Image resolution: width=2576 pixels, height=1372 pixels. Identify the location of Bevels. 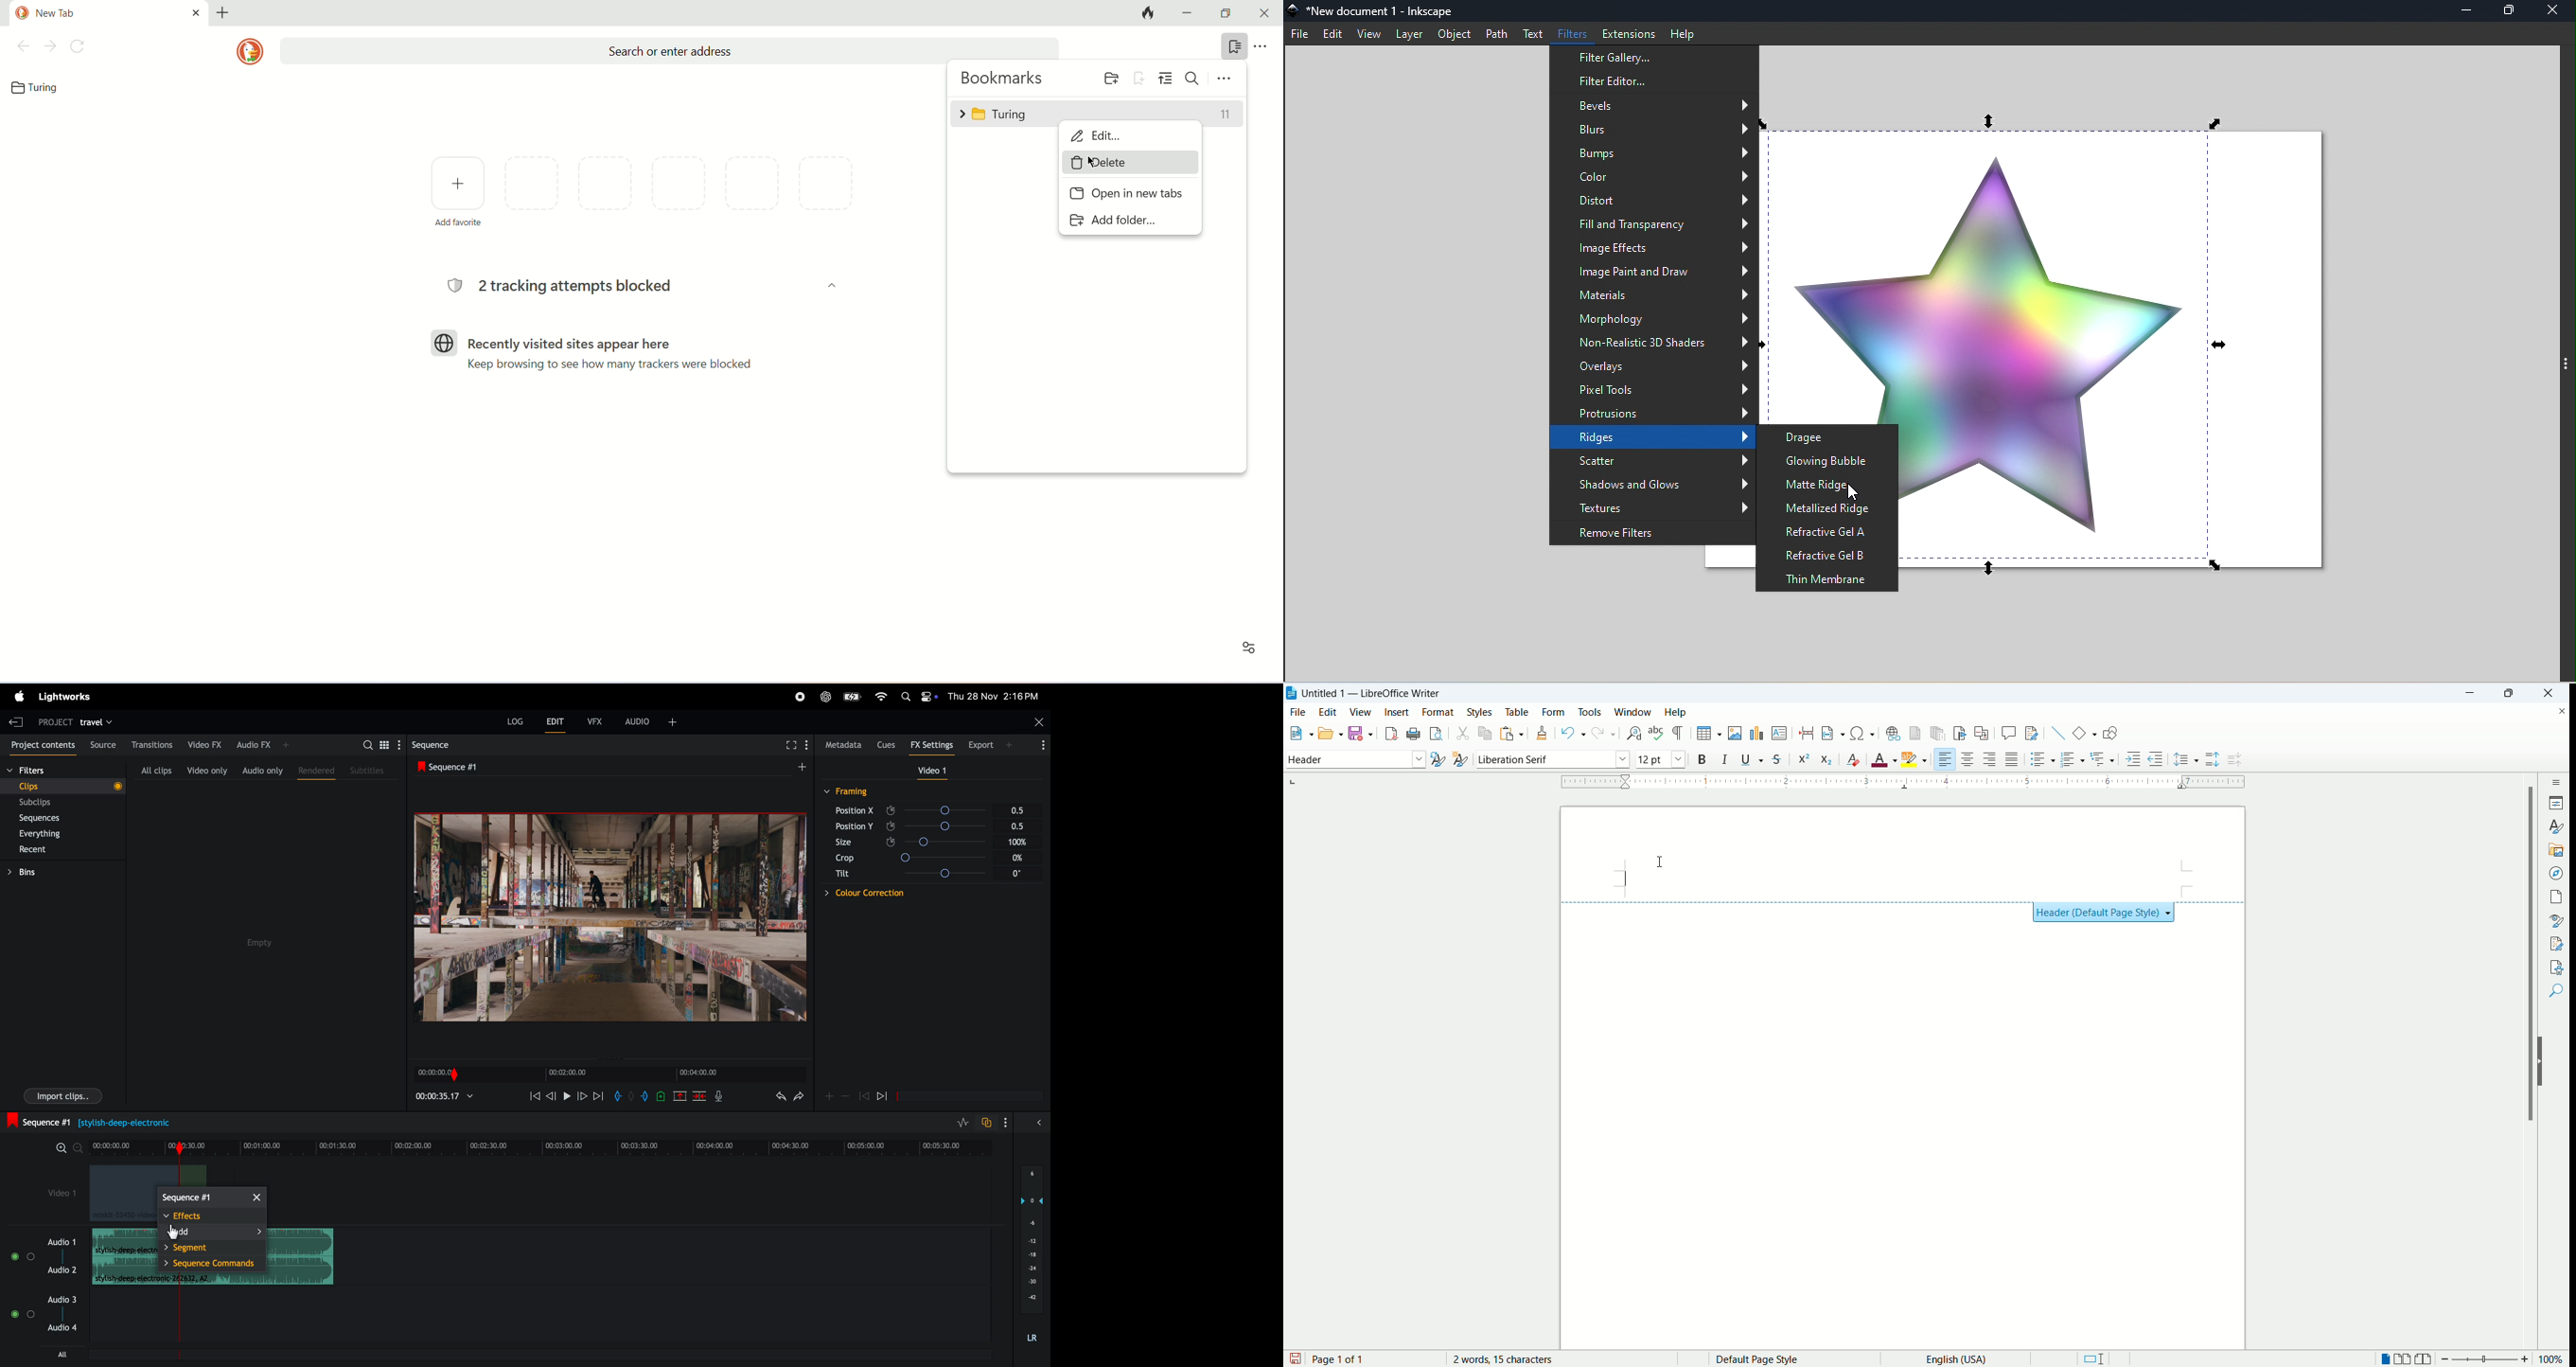
(1652, 103).